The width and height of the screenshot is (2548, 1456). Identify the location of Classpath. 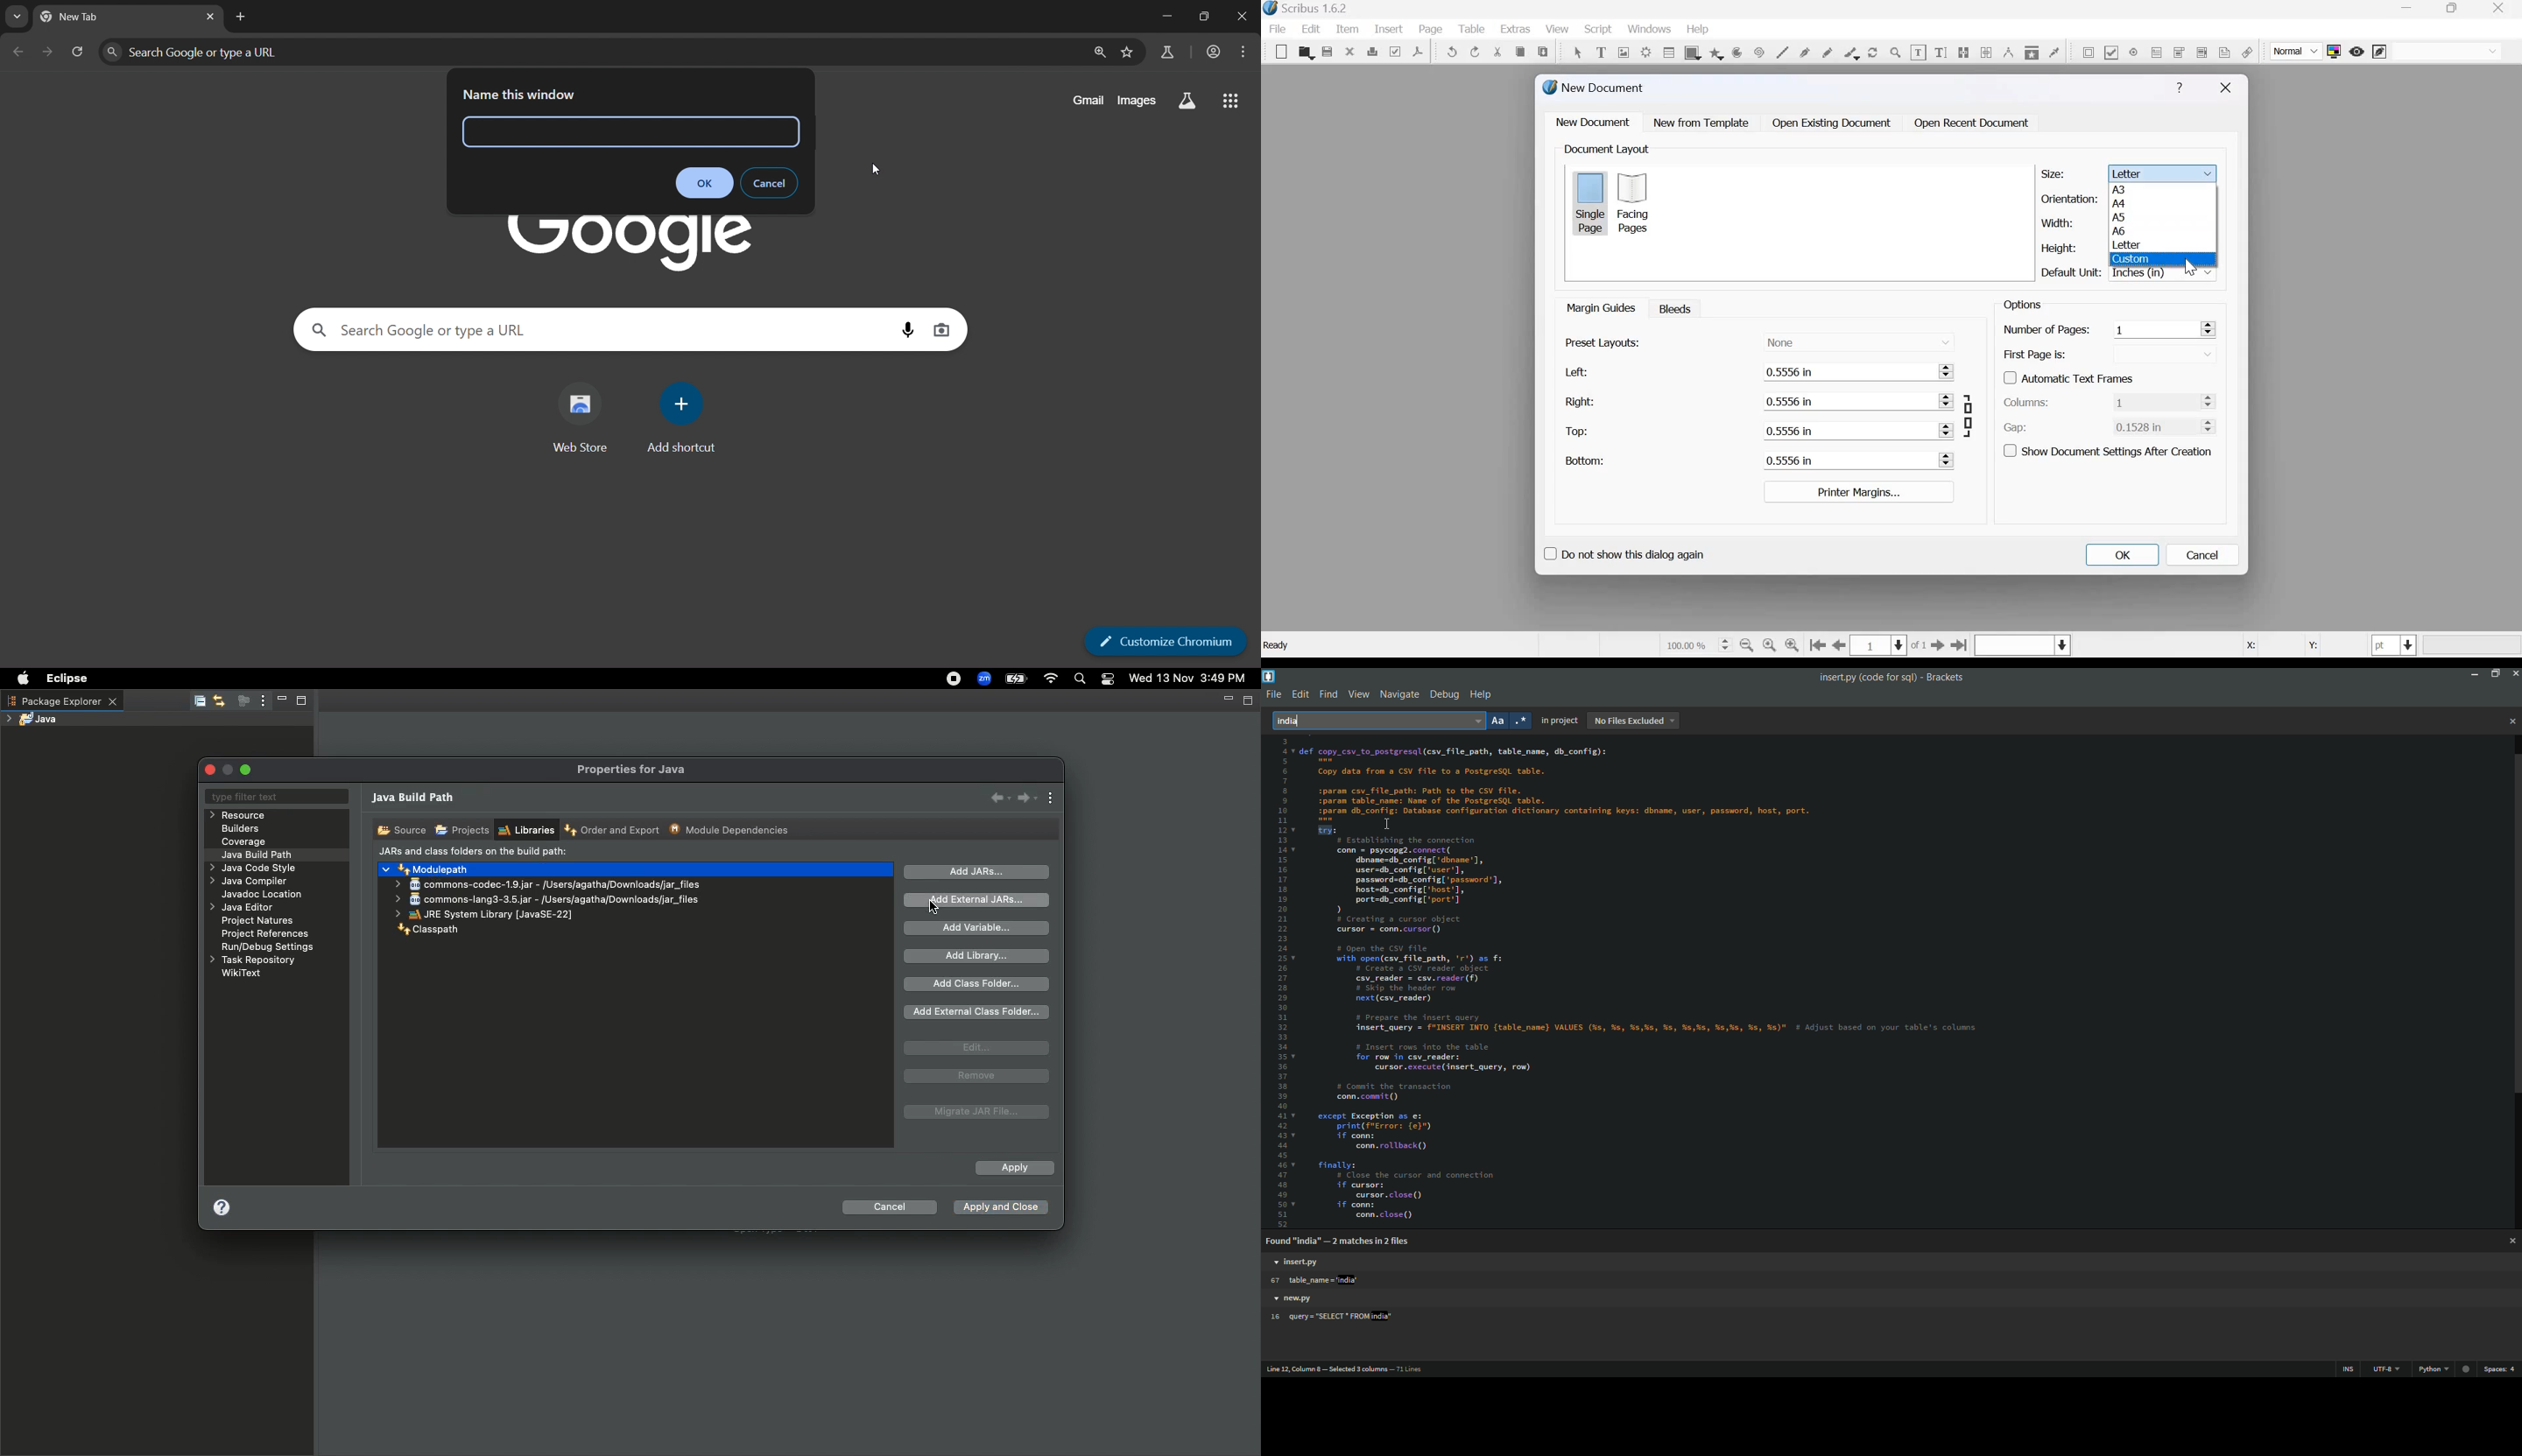
(425, 932).